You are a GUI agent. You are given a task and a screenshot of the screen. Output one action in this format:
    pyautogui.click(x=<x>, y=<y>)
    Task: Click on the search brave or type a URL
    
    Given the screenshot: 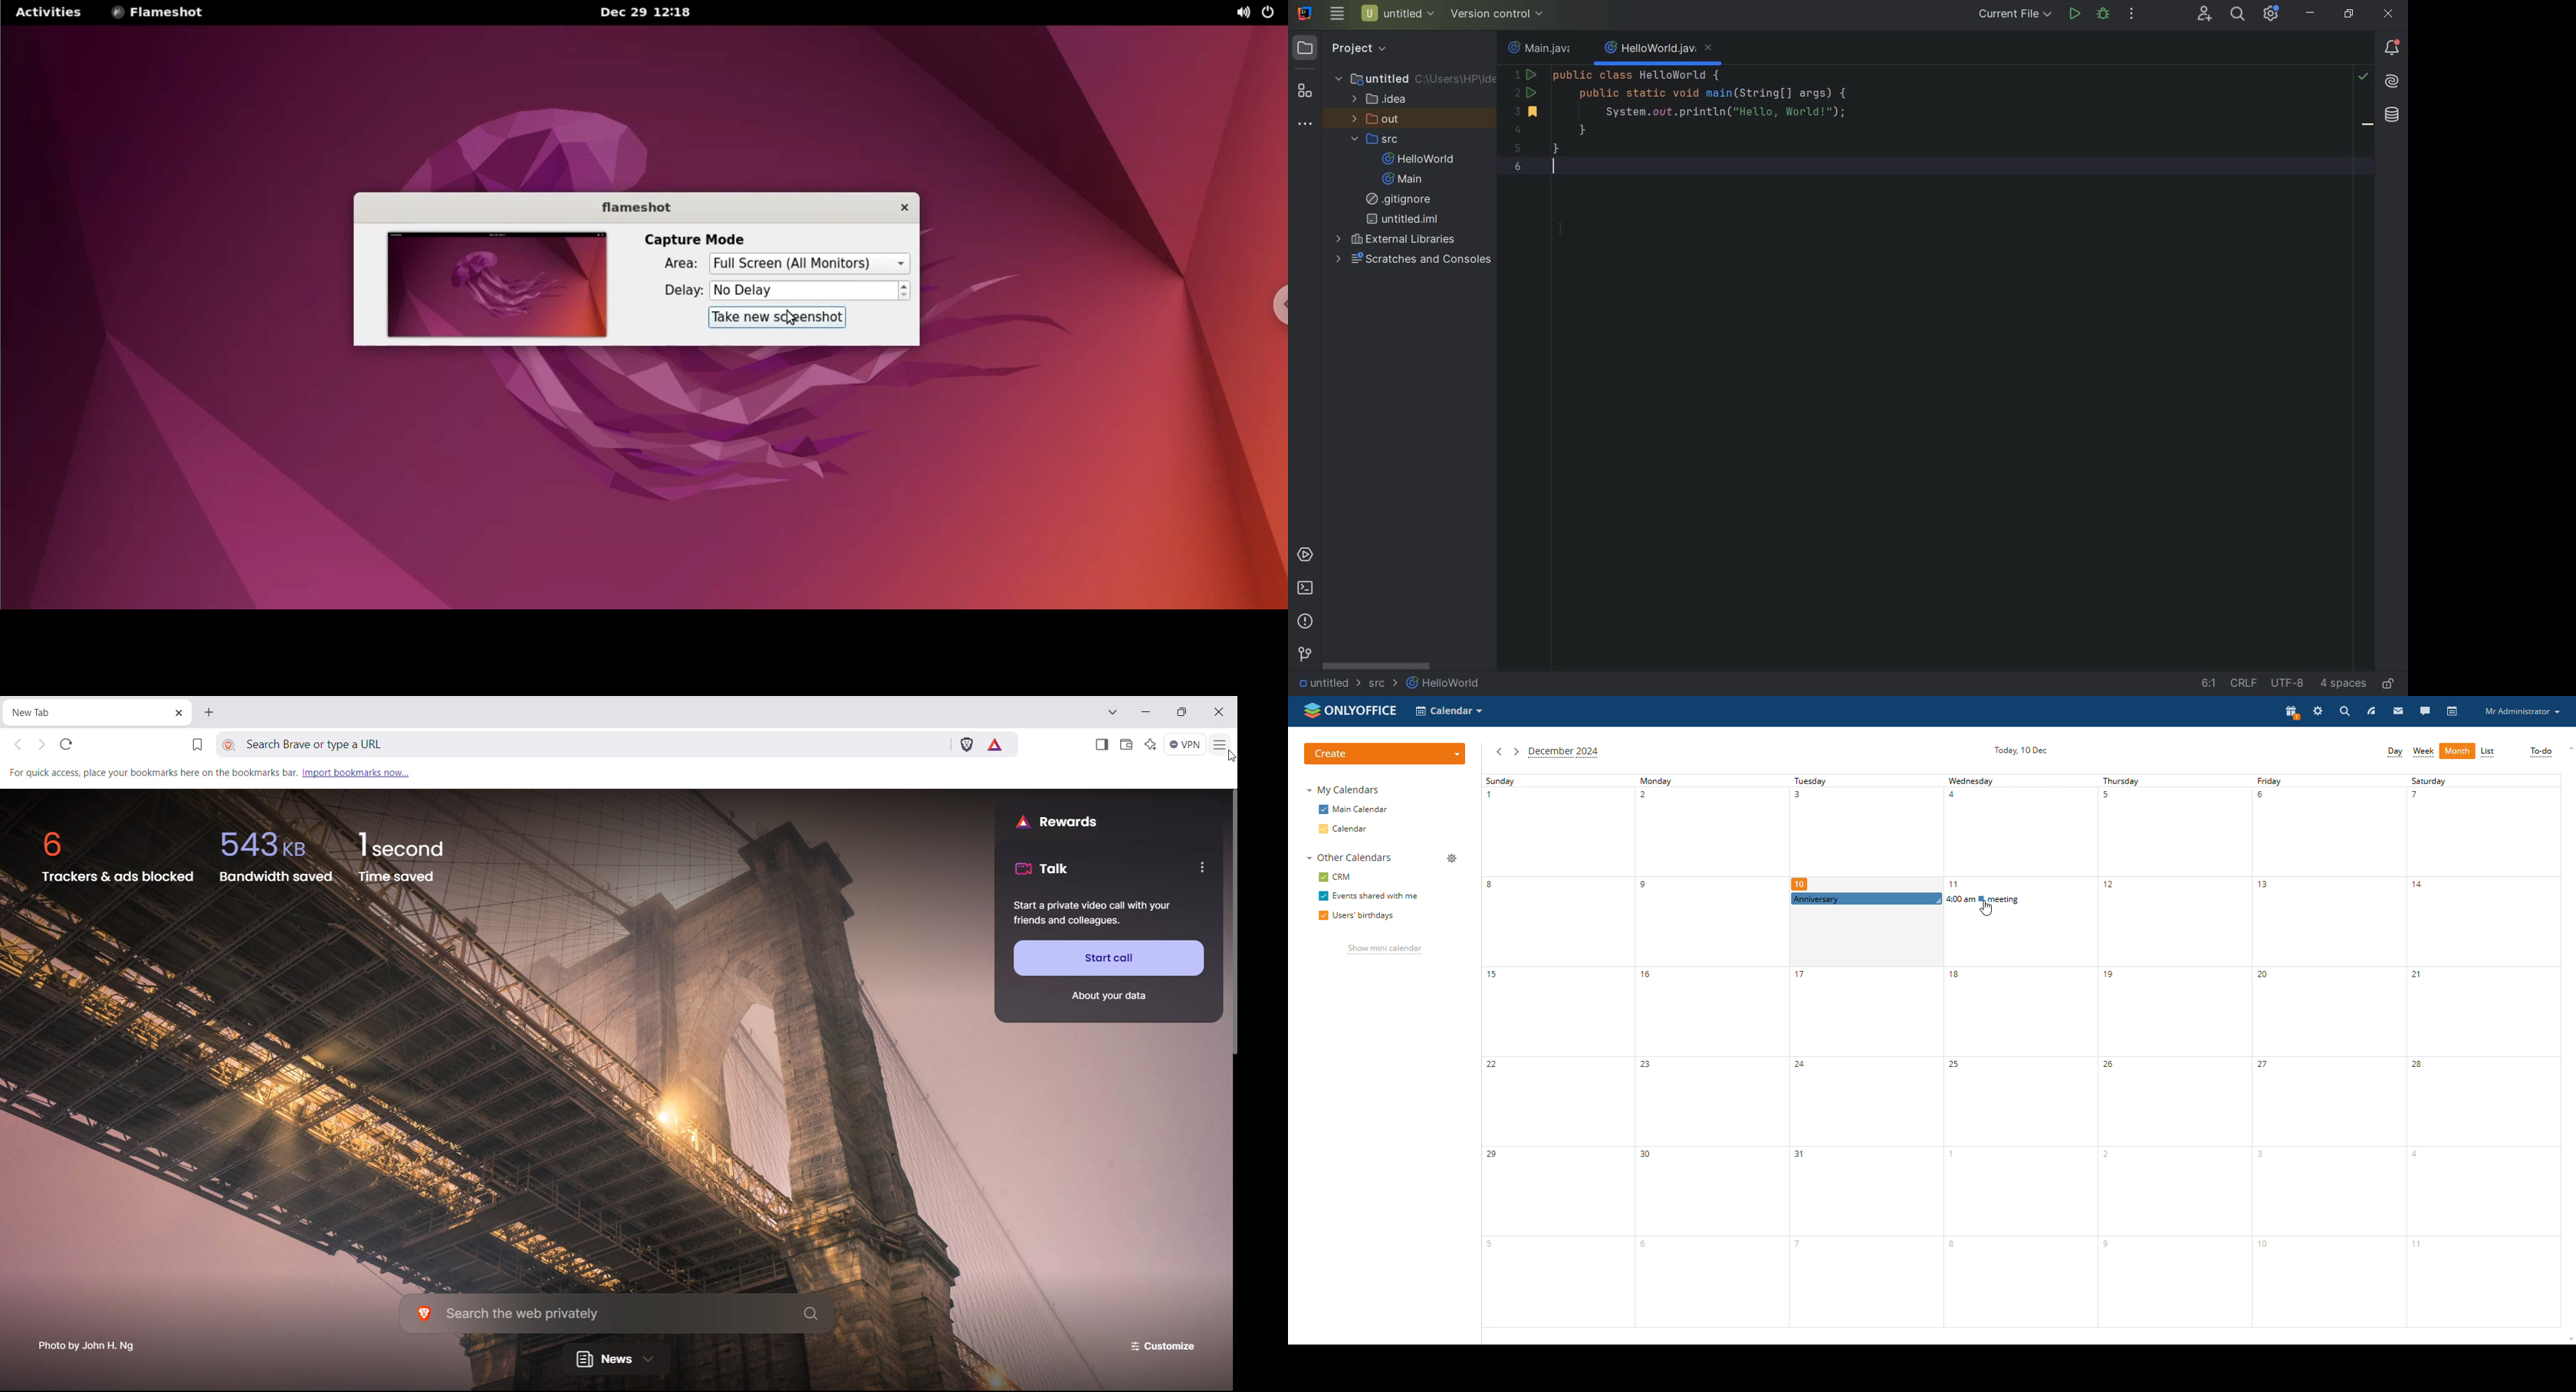 What is the action you would take?
    pyautogui.click(x=595, y=743)
    